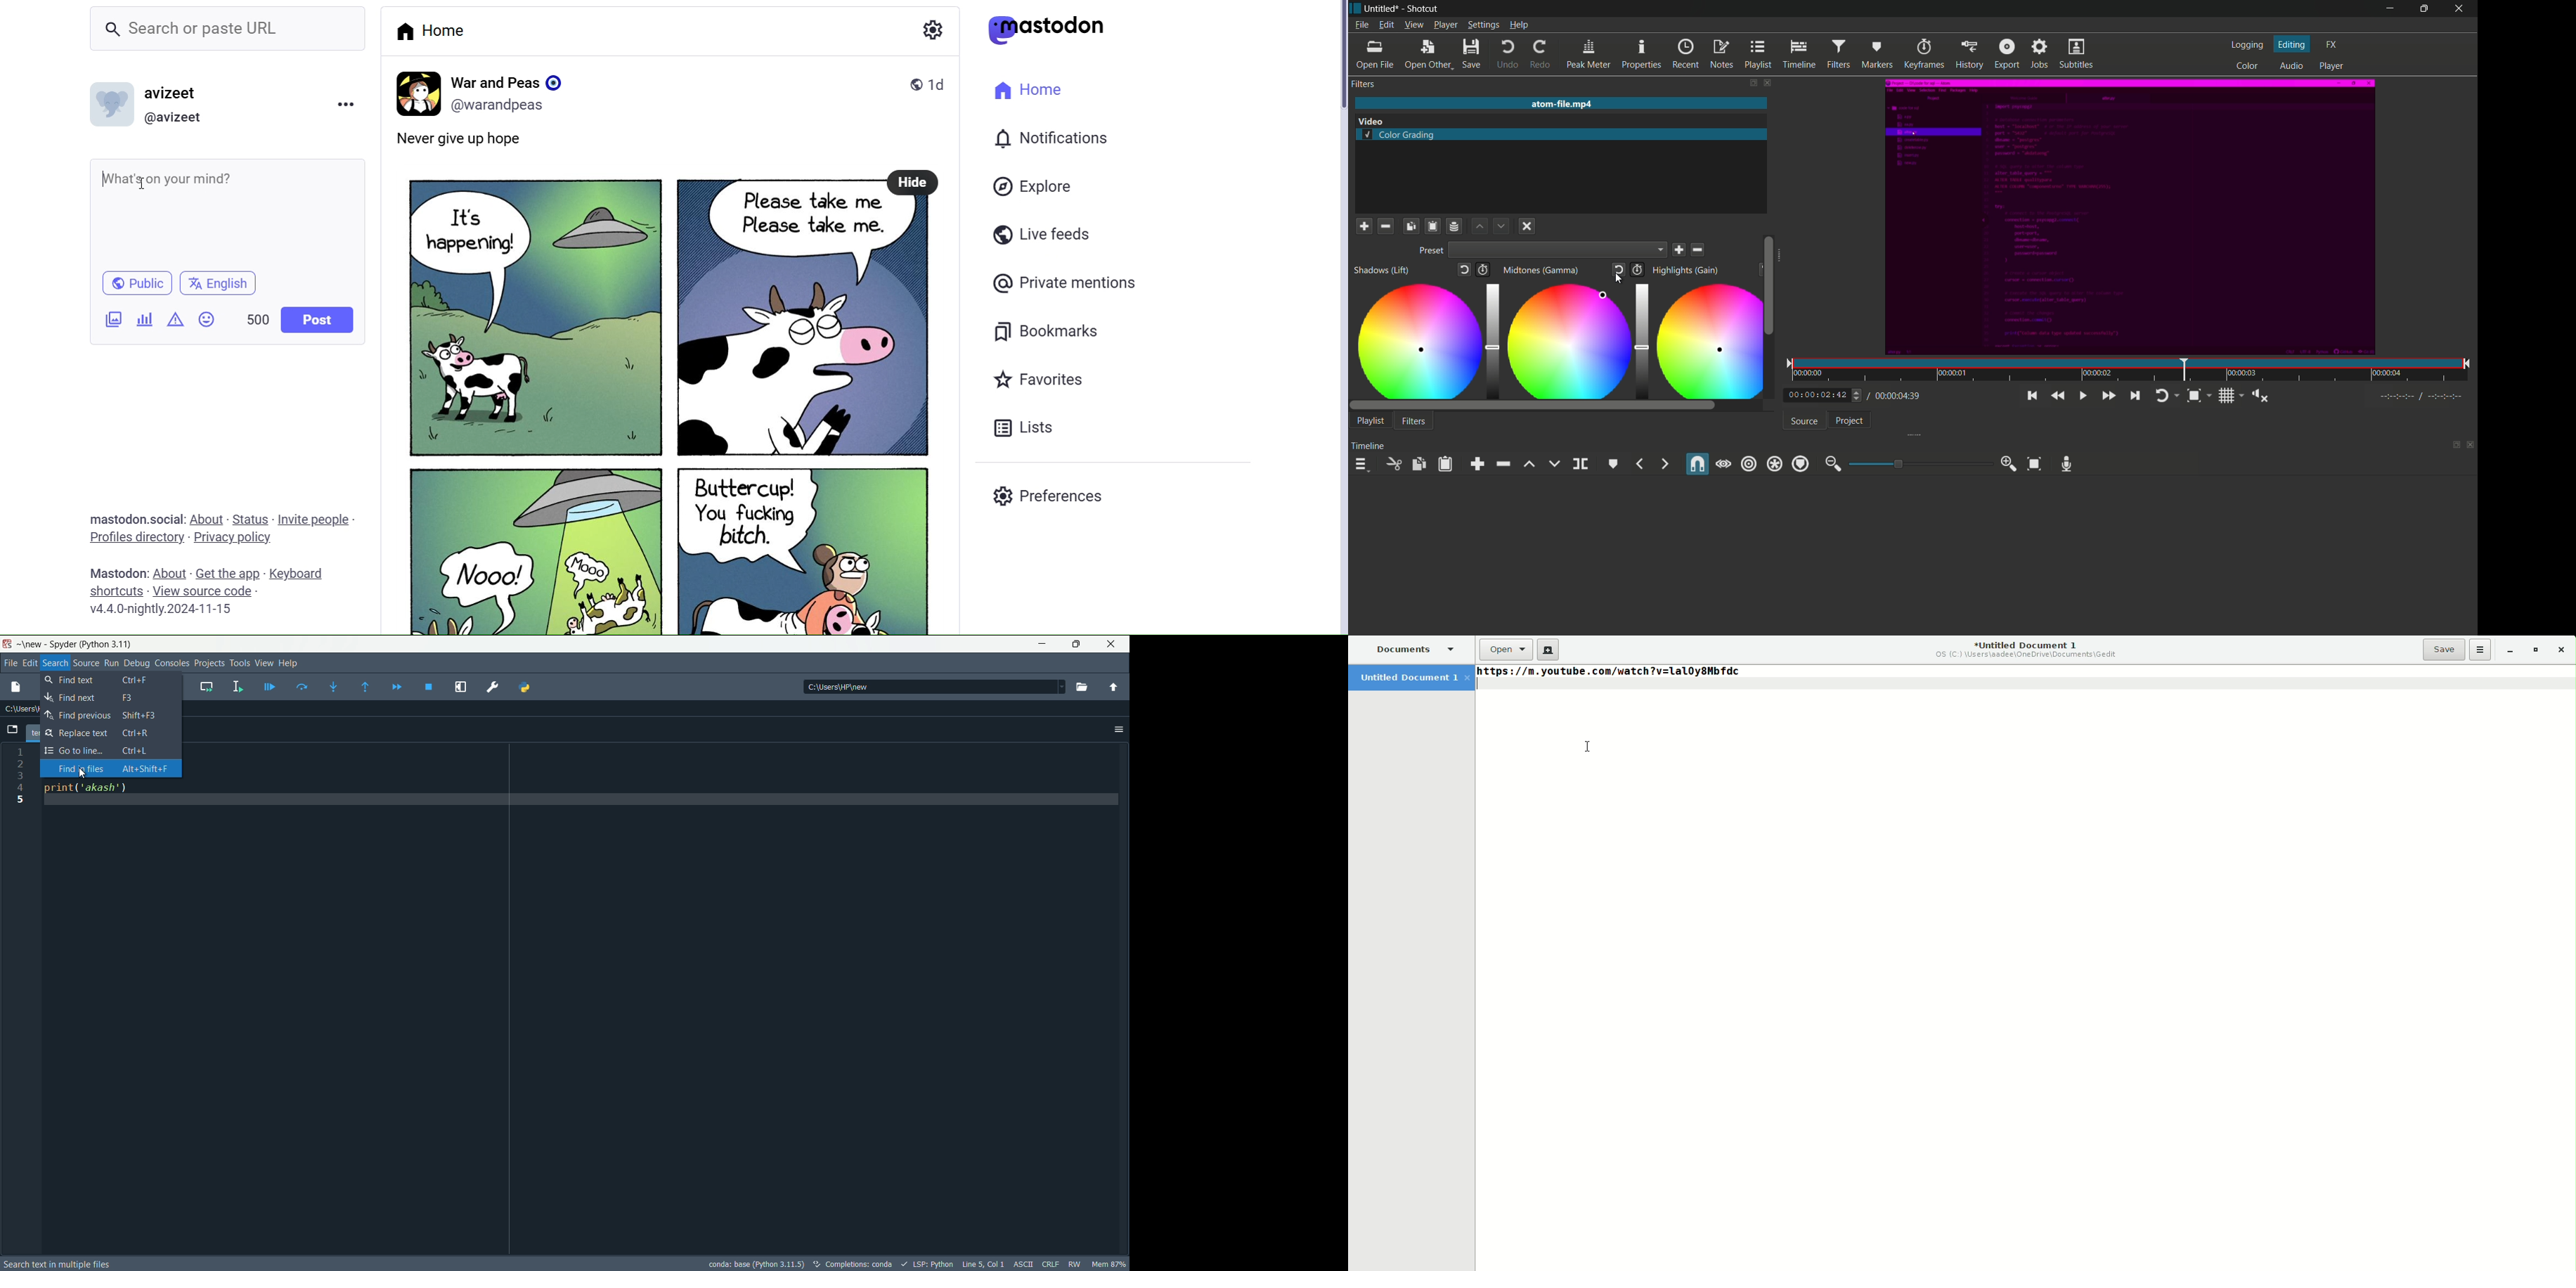  Describe the element at coordinates (230, 572) in the screenshot. I see `Get the App` at that location.